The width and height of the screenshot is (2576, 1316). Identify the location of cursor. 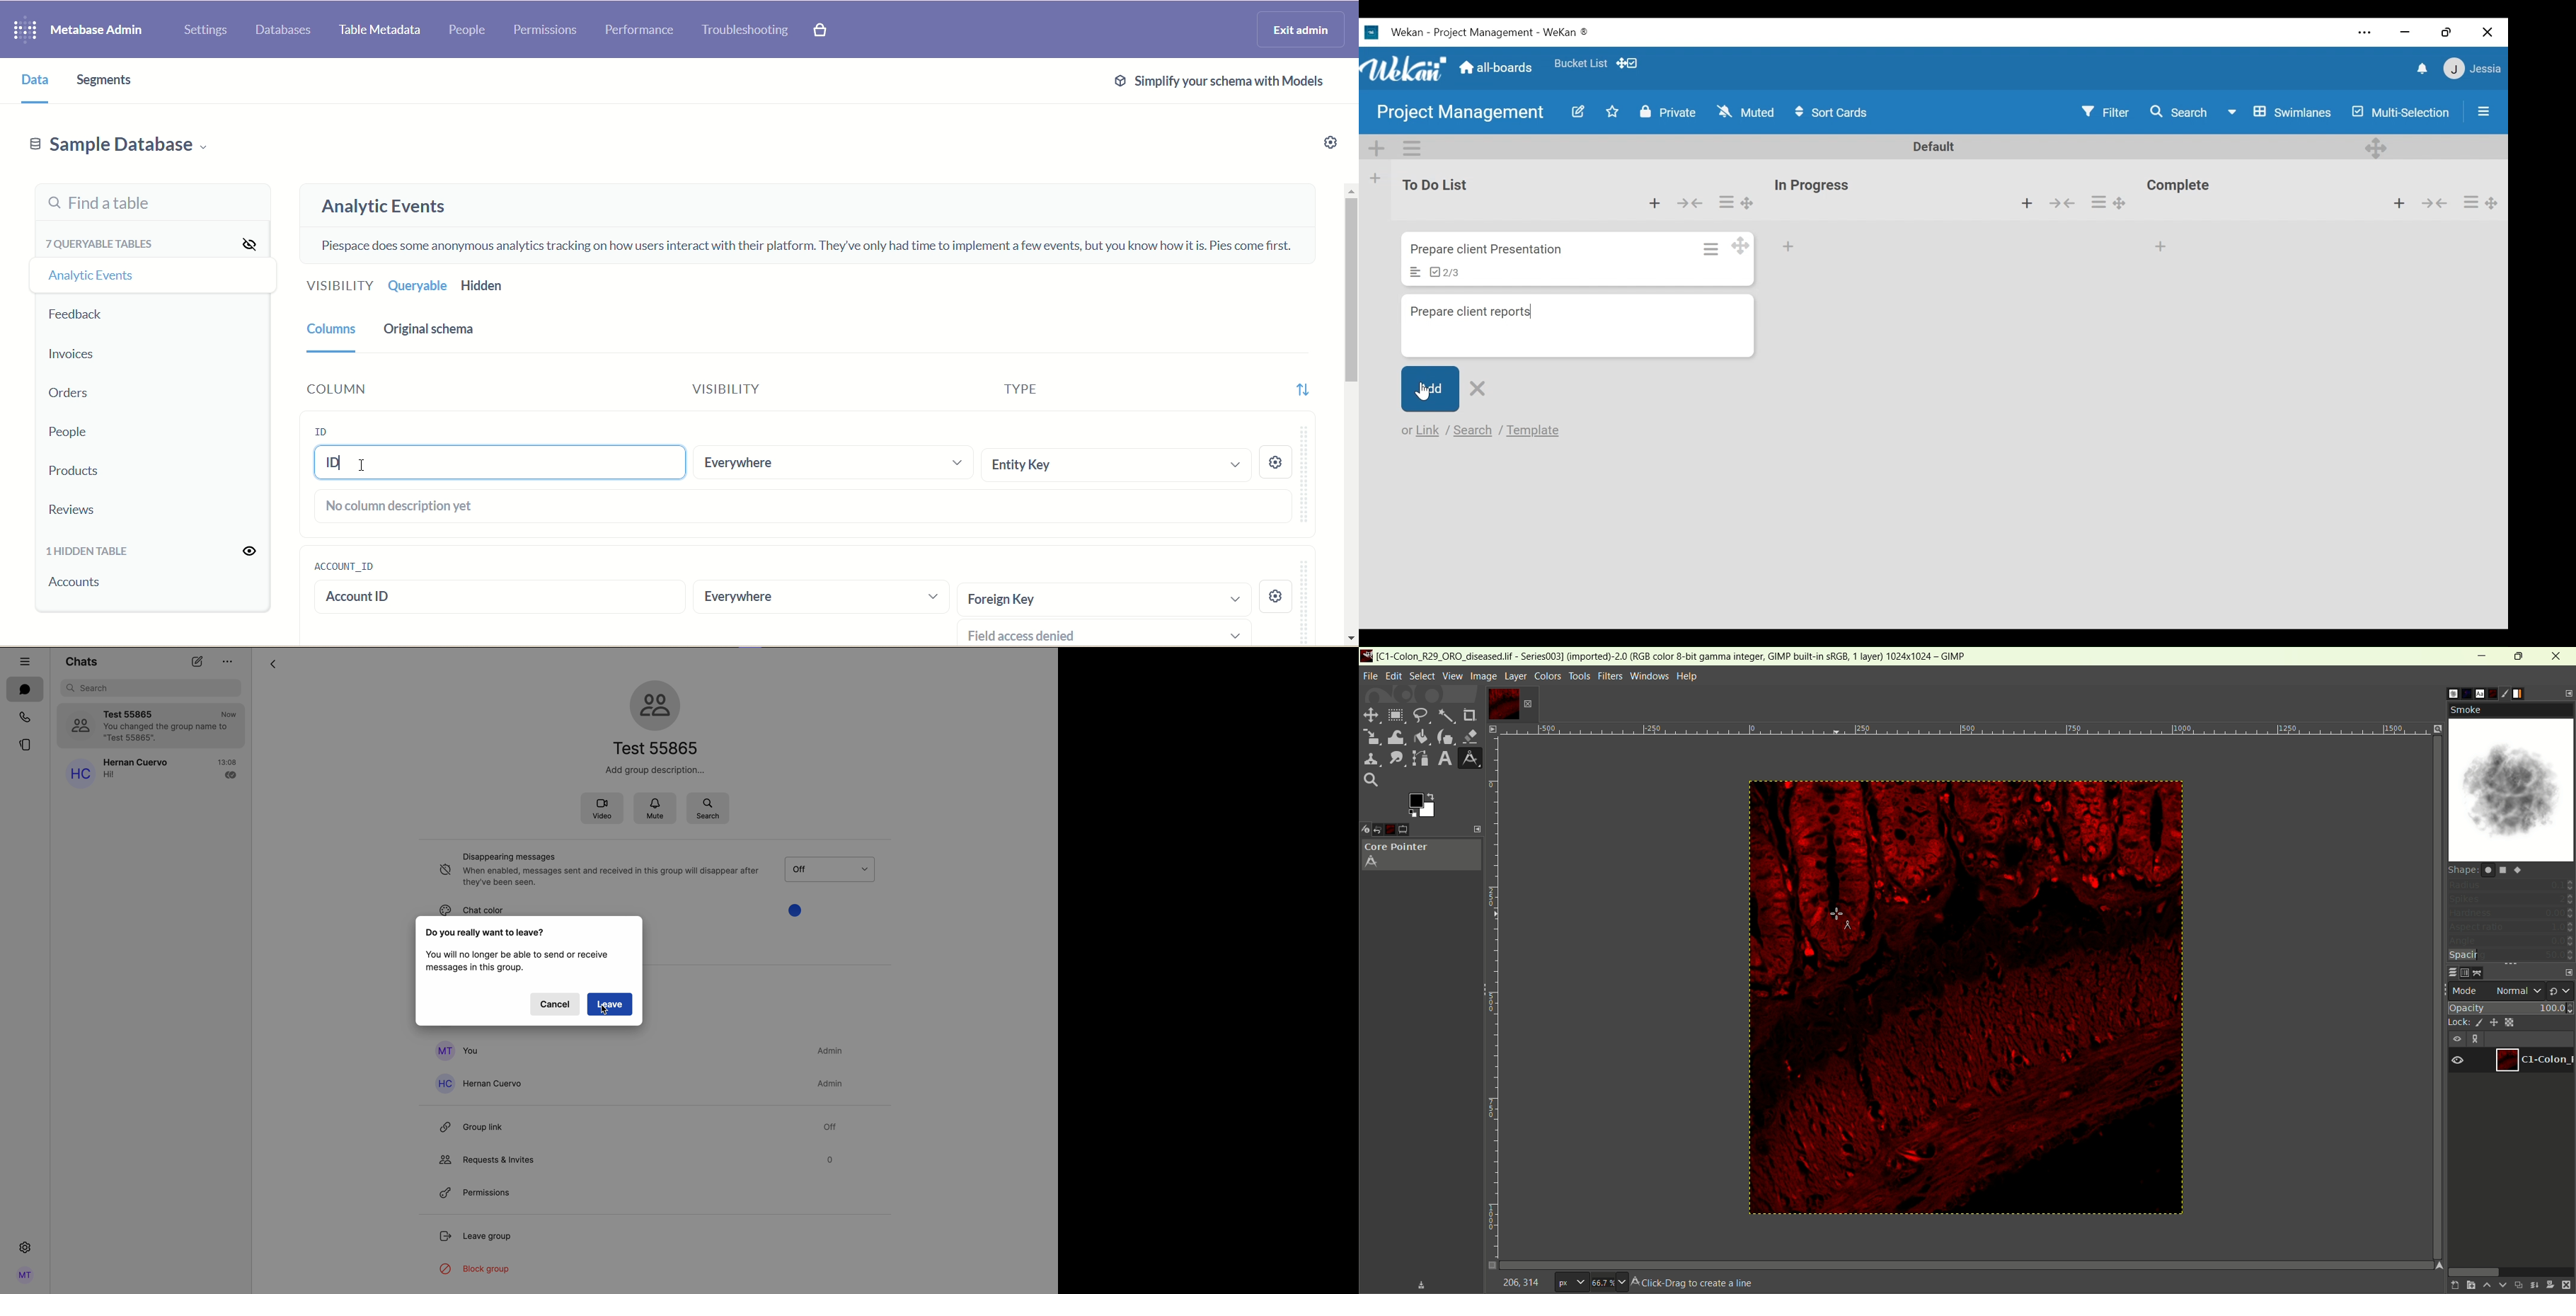
(369, 465).